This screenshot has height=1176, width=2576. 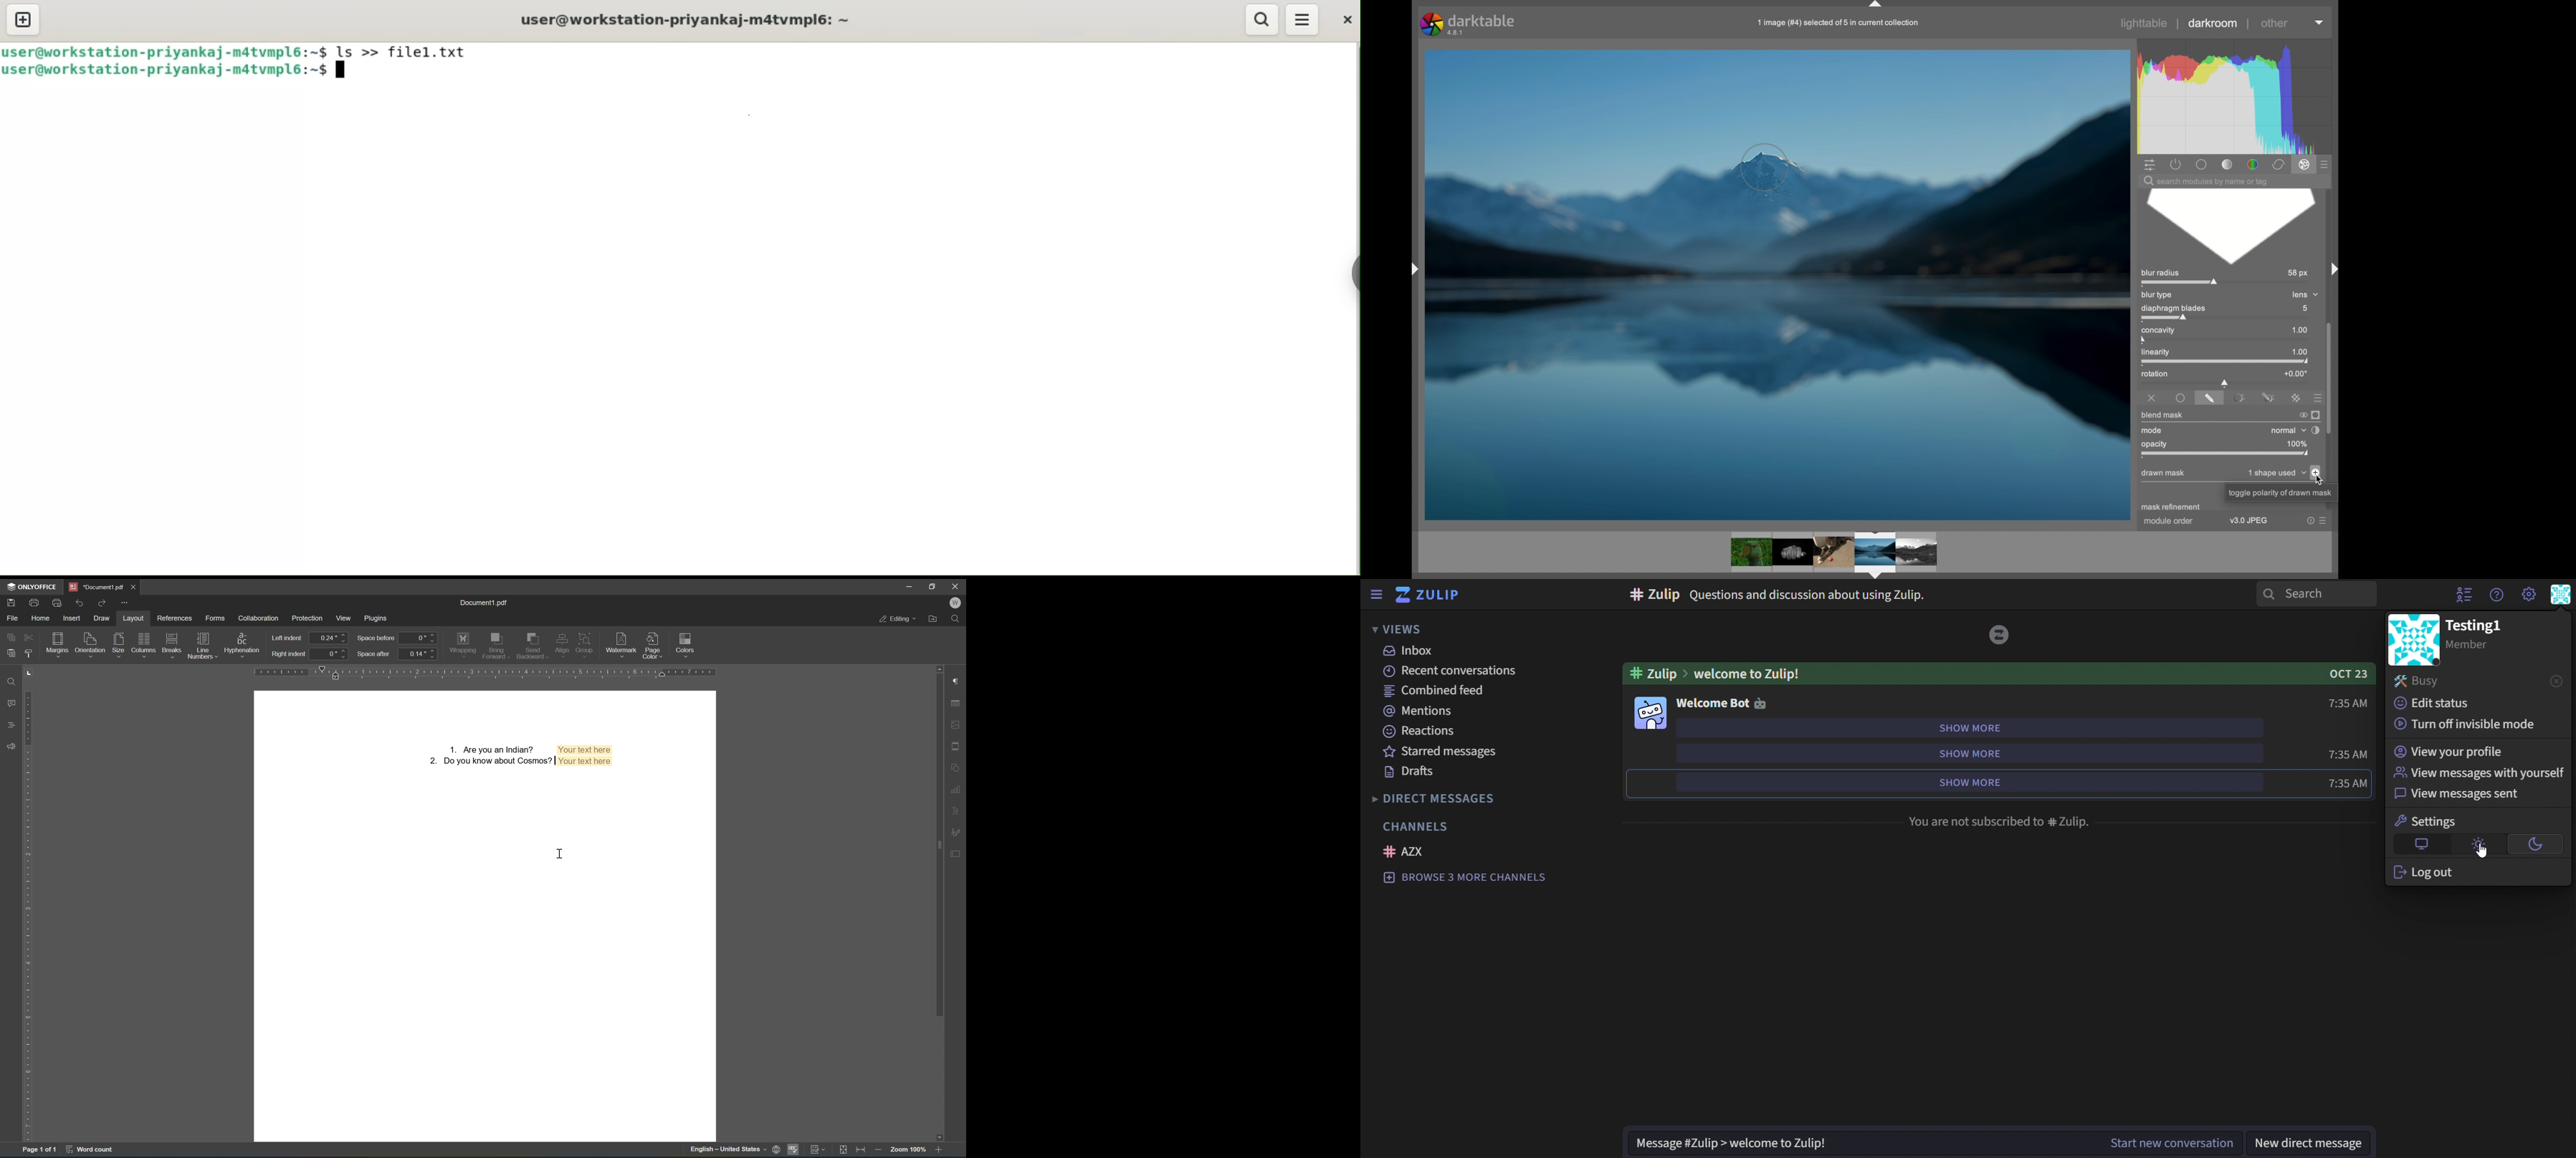 I want to click on time, so click(x=2350, y=754).